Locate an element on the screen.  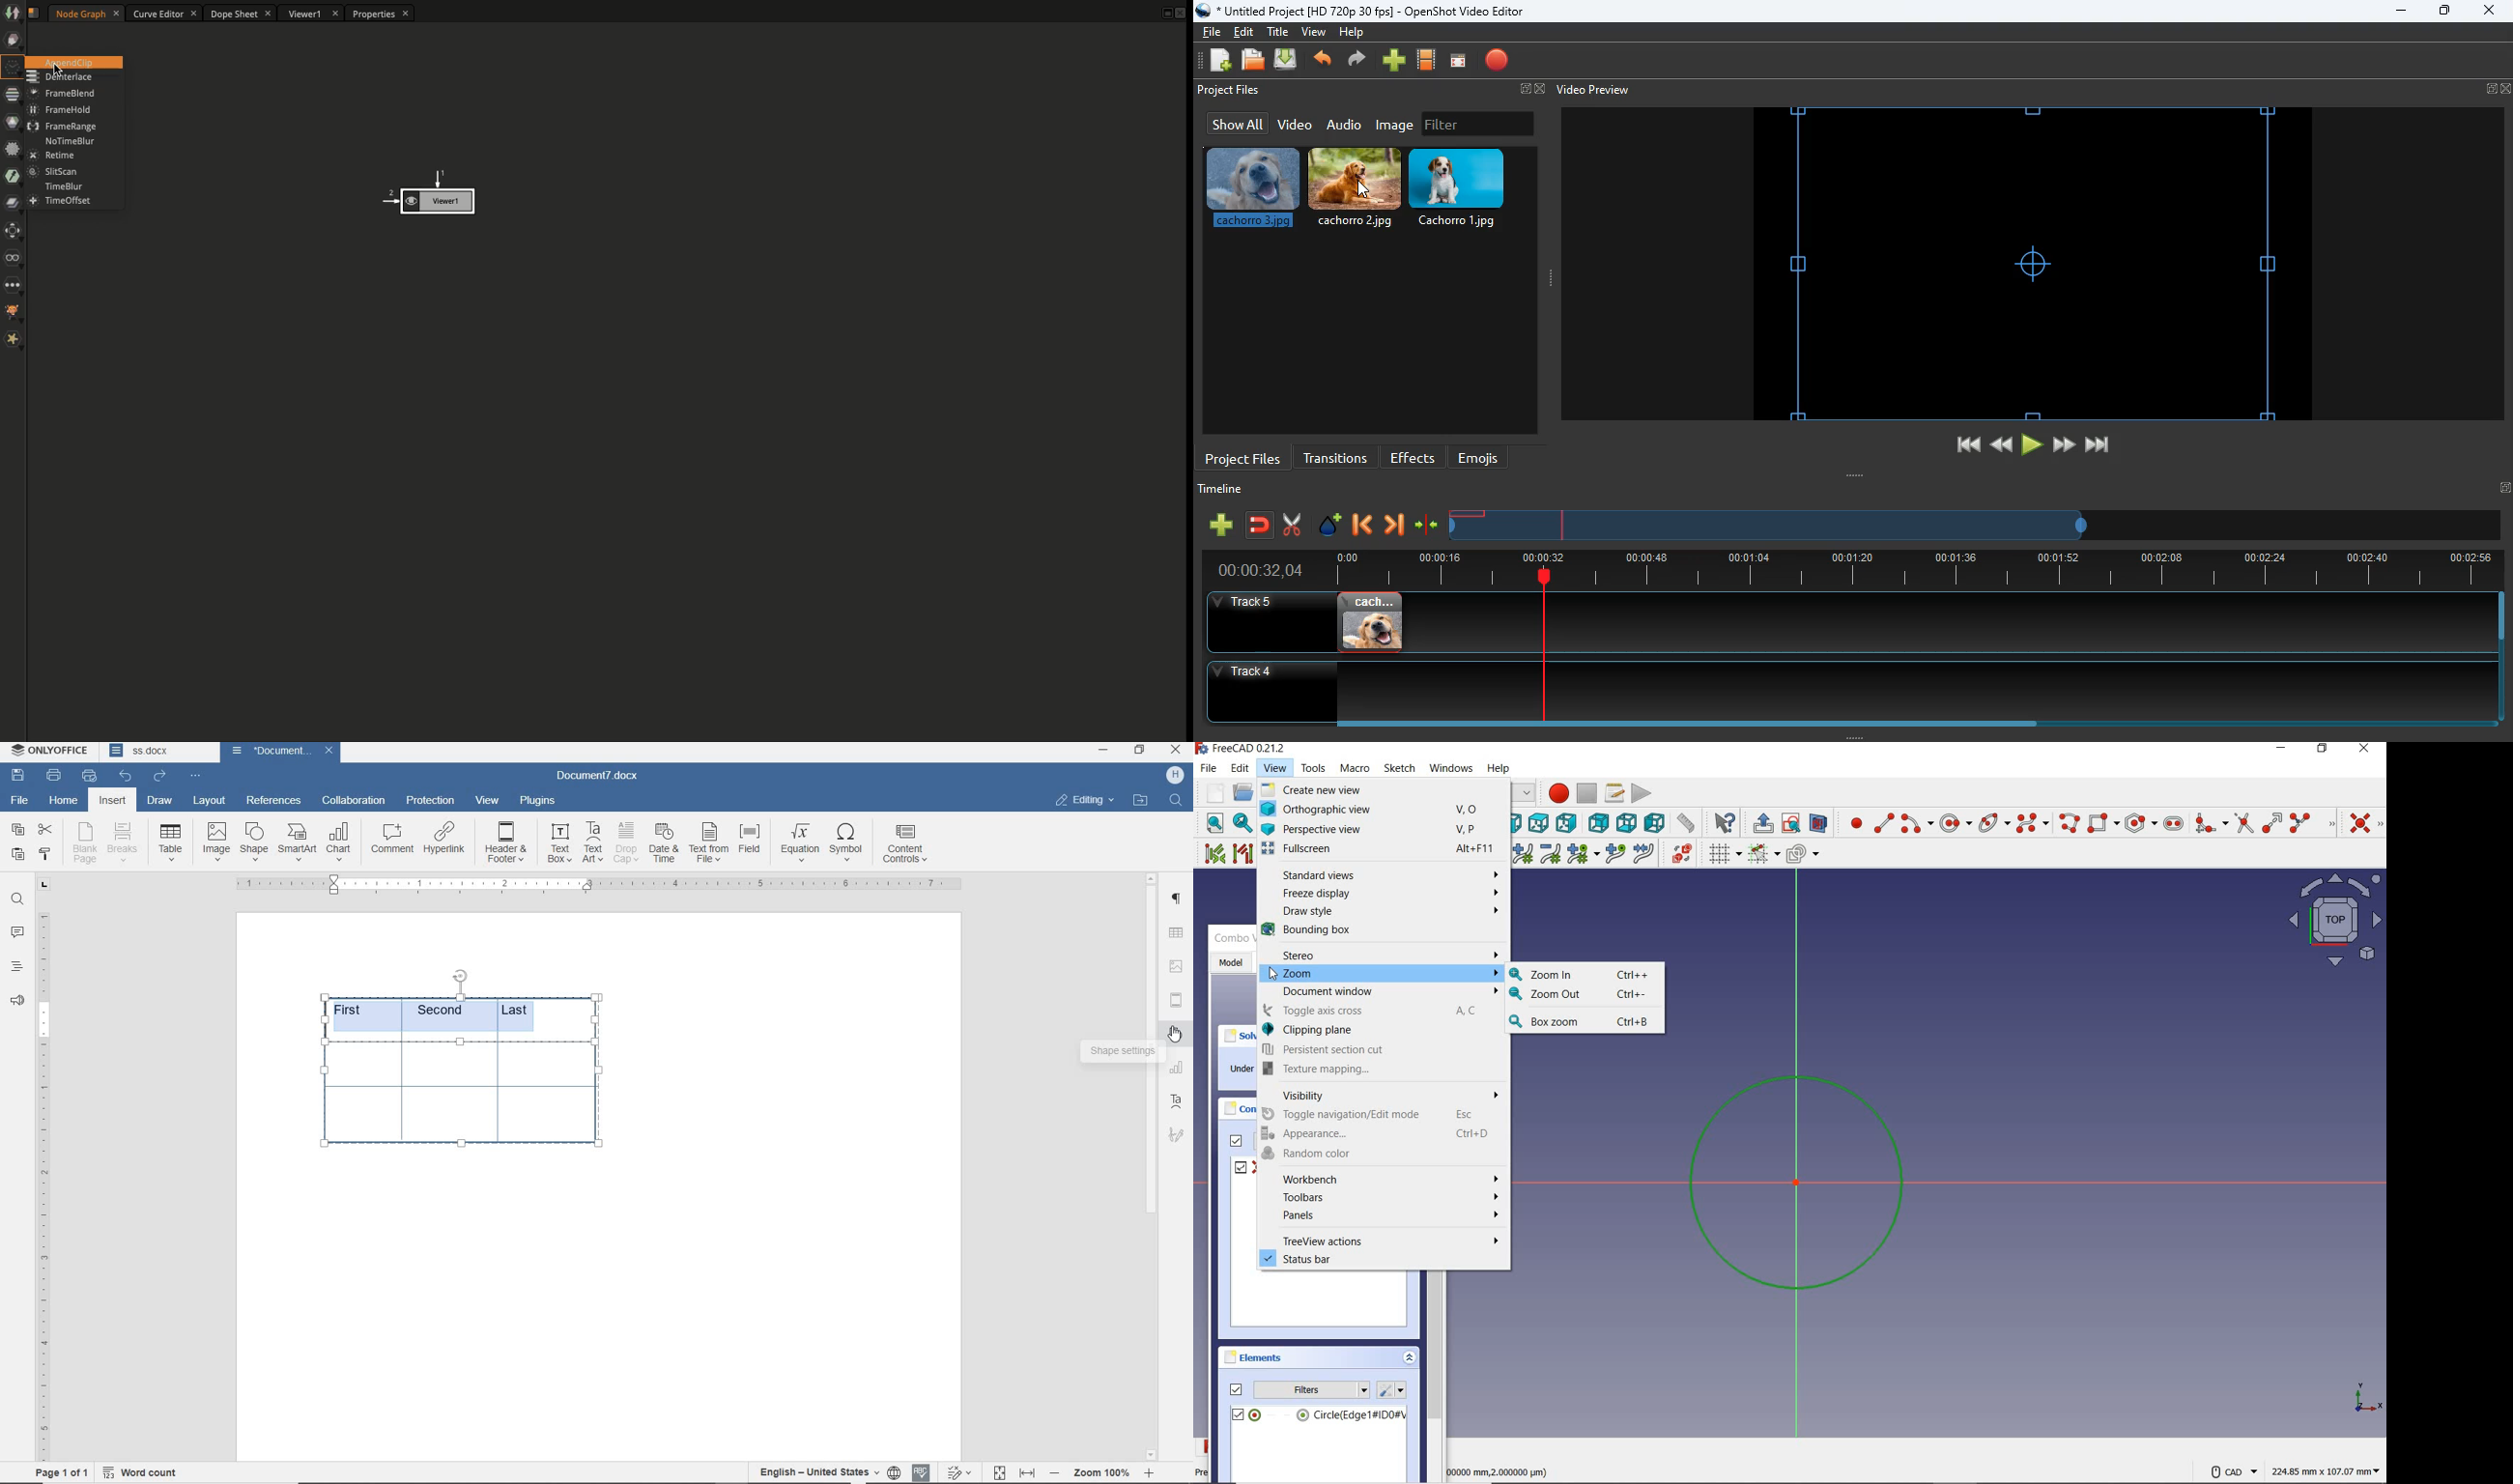
back is located at coordinates (1999, 444).